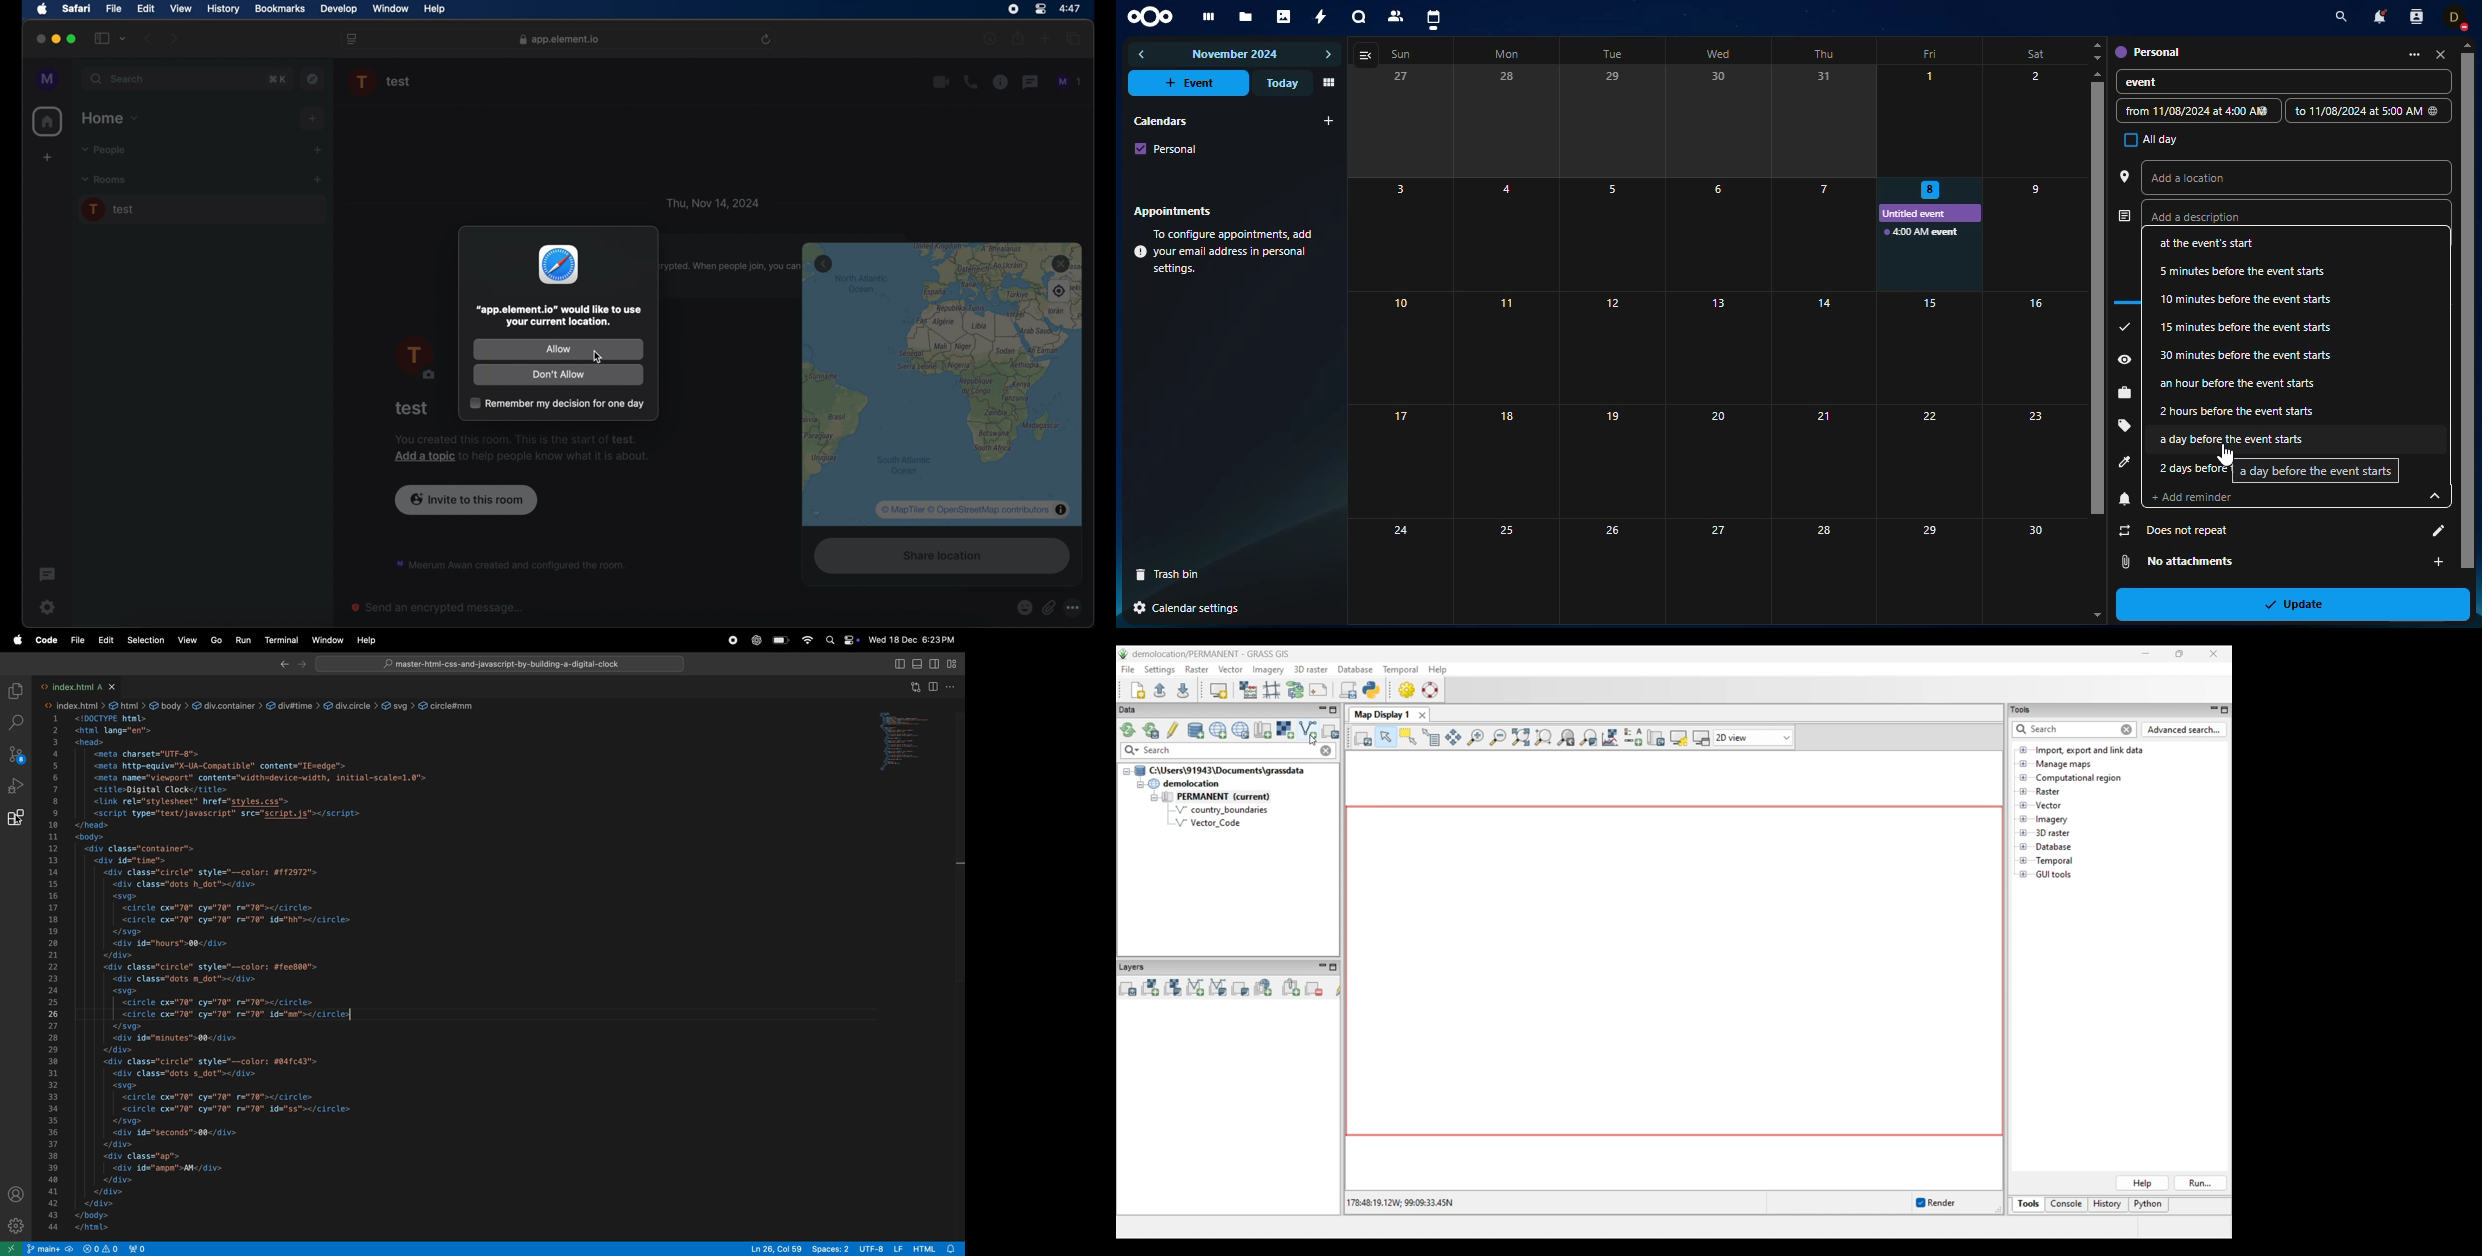  Describe the element at coordinates (1285, 17) in the screenshot. I see `photos` at that location.